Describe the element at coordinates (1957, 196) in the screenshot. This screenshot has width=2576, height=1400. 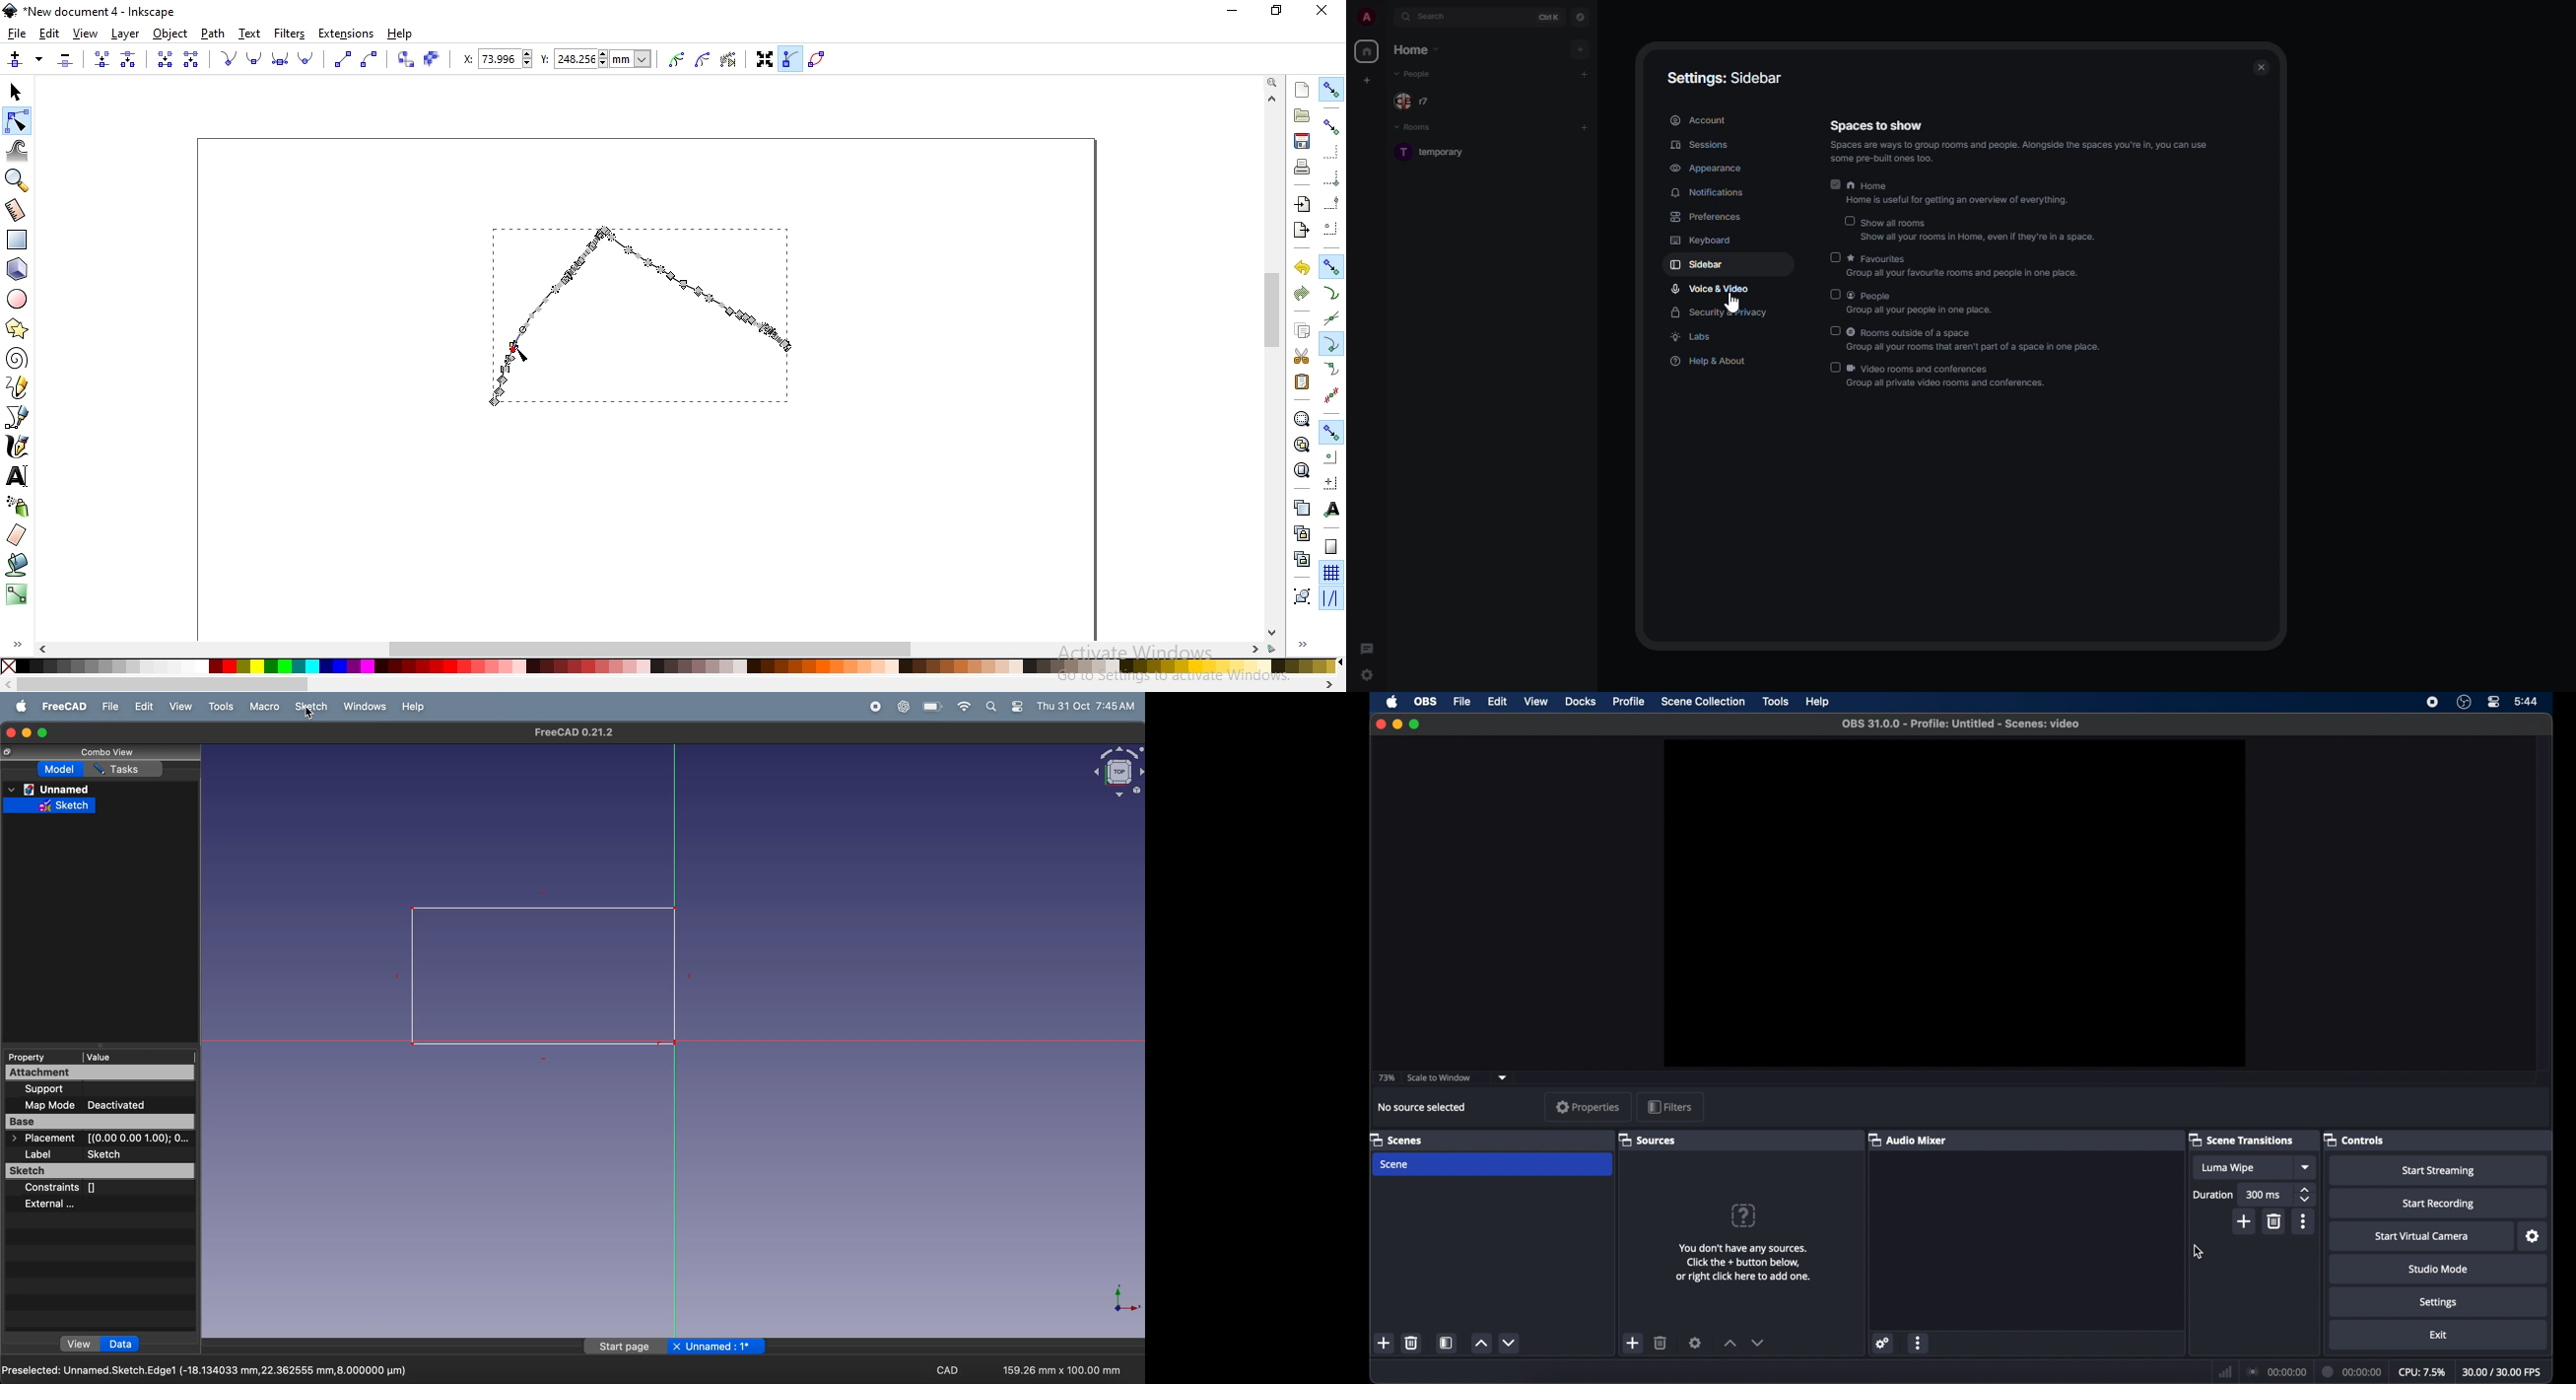
I see `home` at that location.